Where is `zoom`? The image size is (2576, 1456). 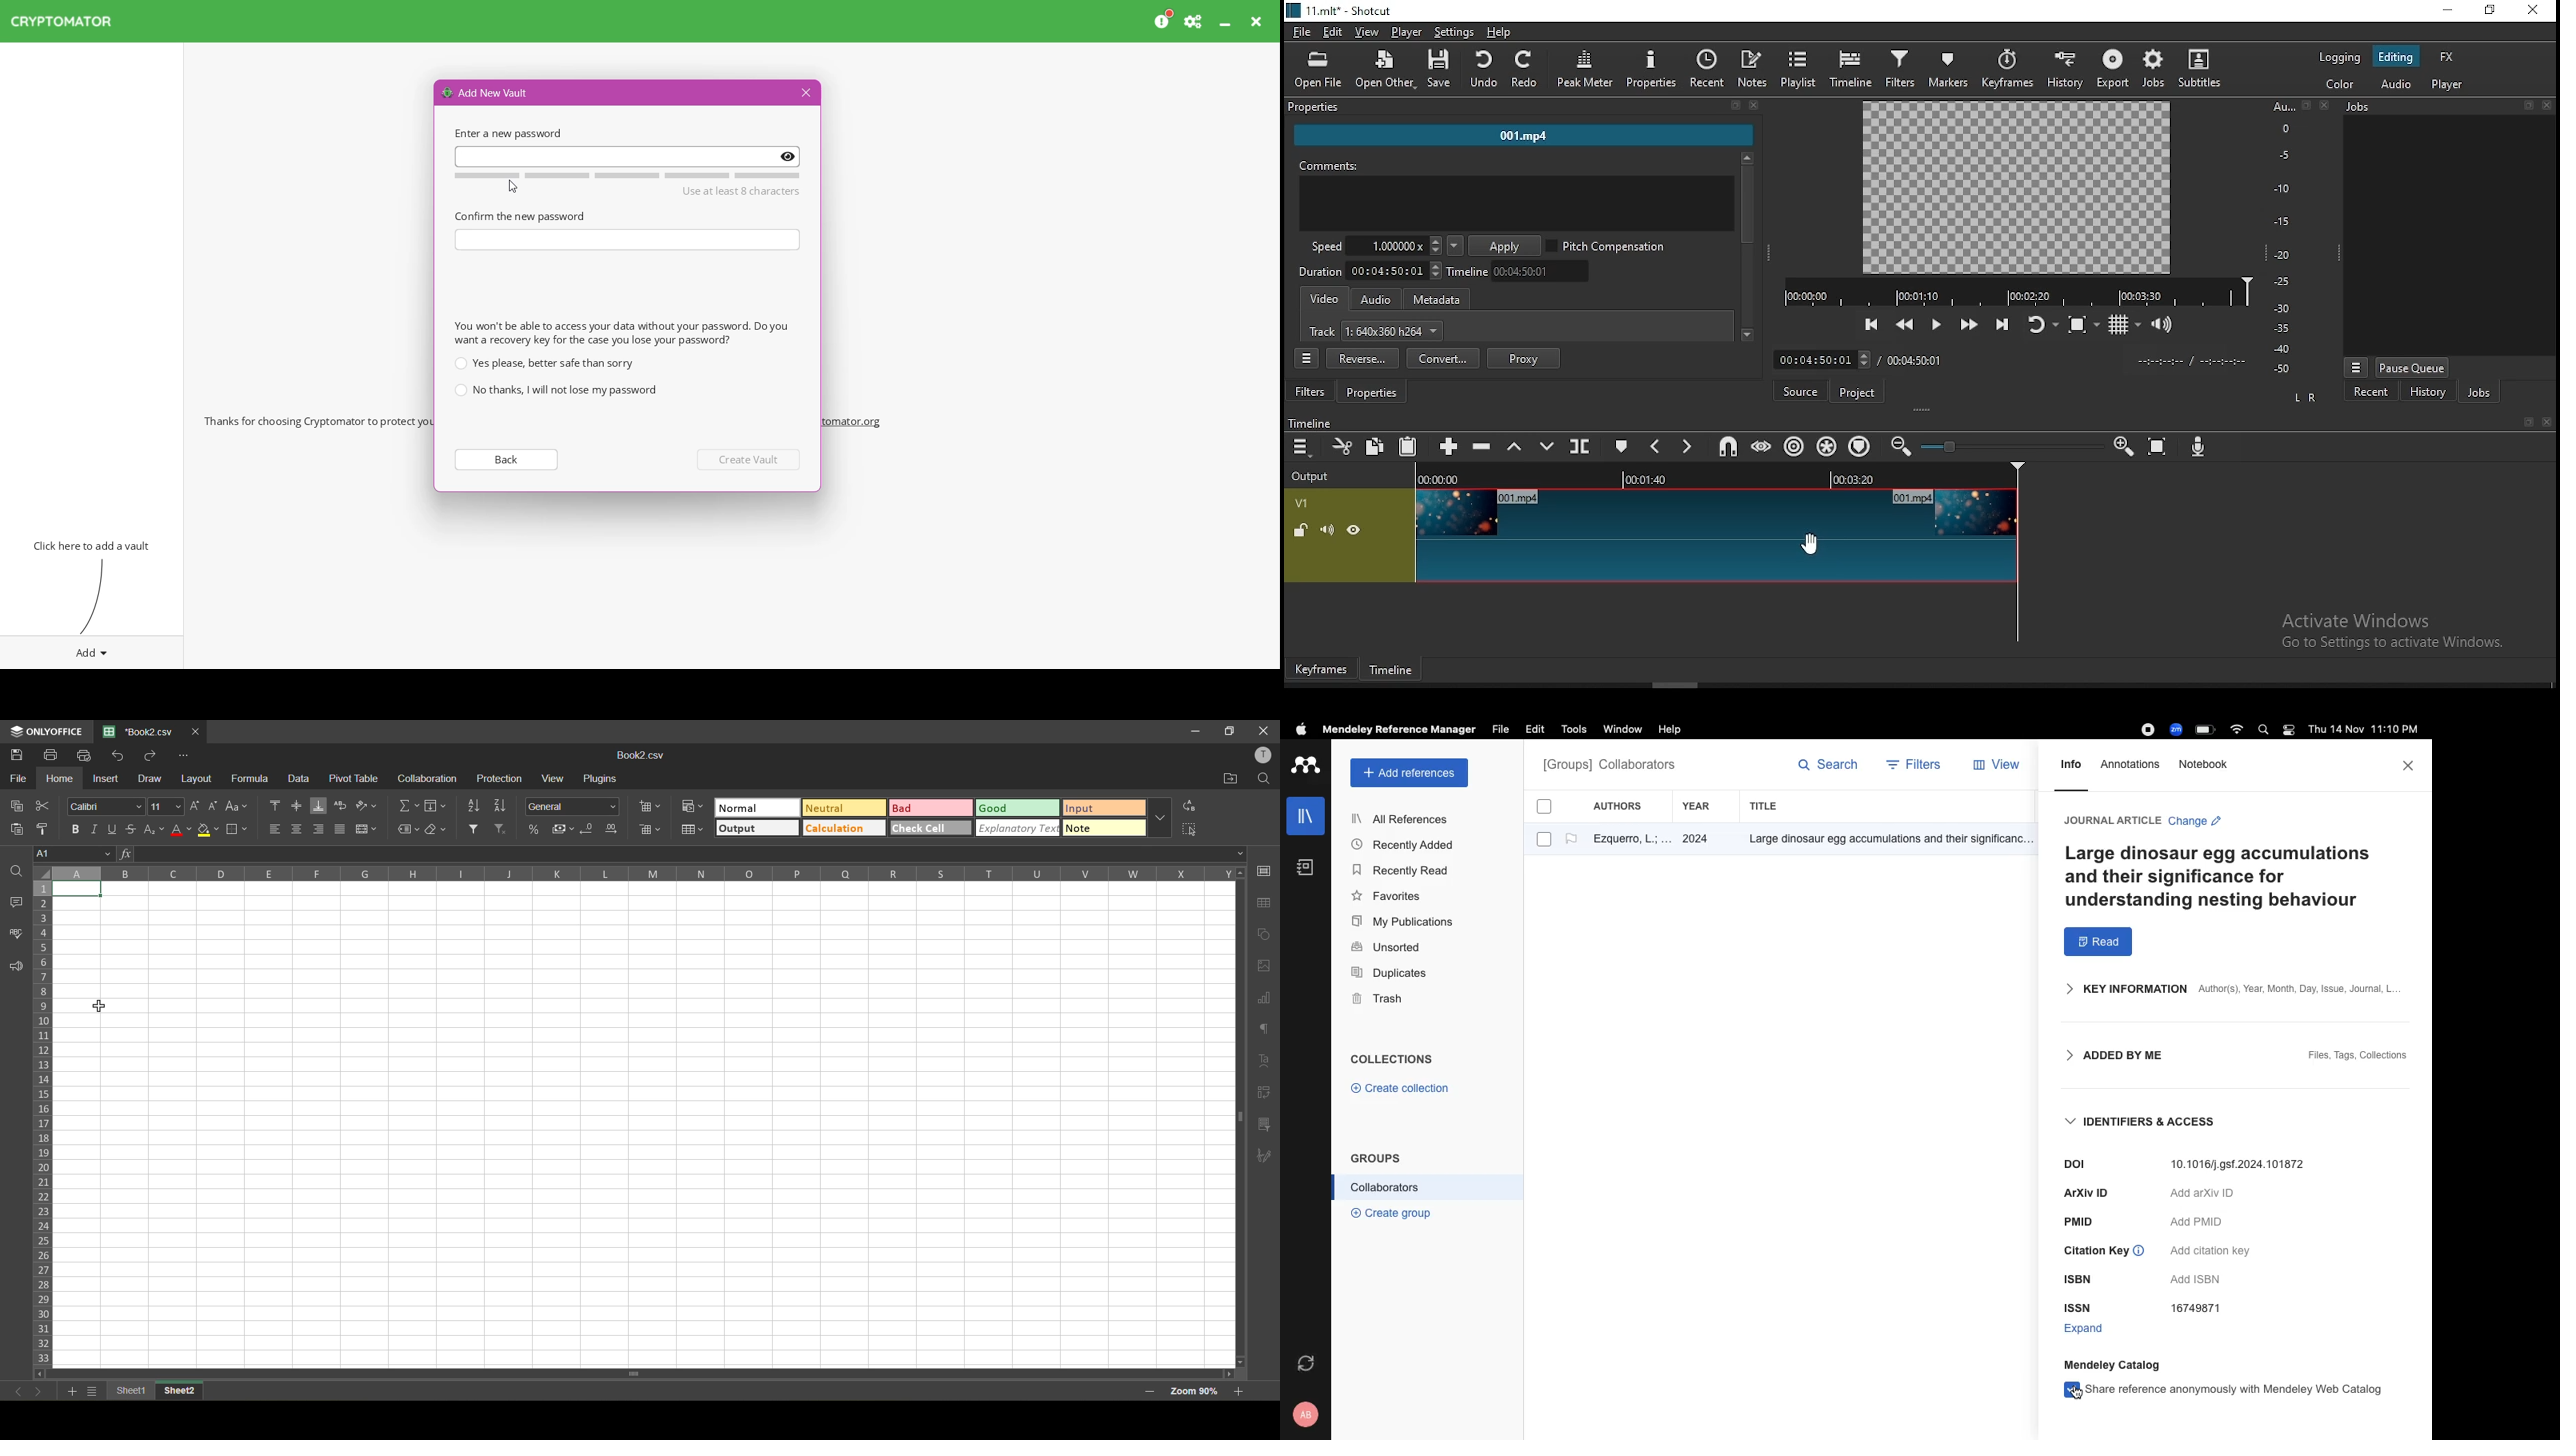 zoom is located at coordinates (2178, 730).